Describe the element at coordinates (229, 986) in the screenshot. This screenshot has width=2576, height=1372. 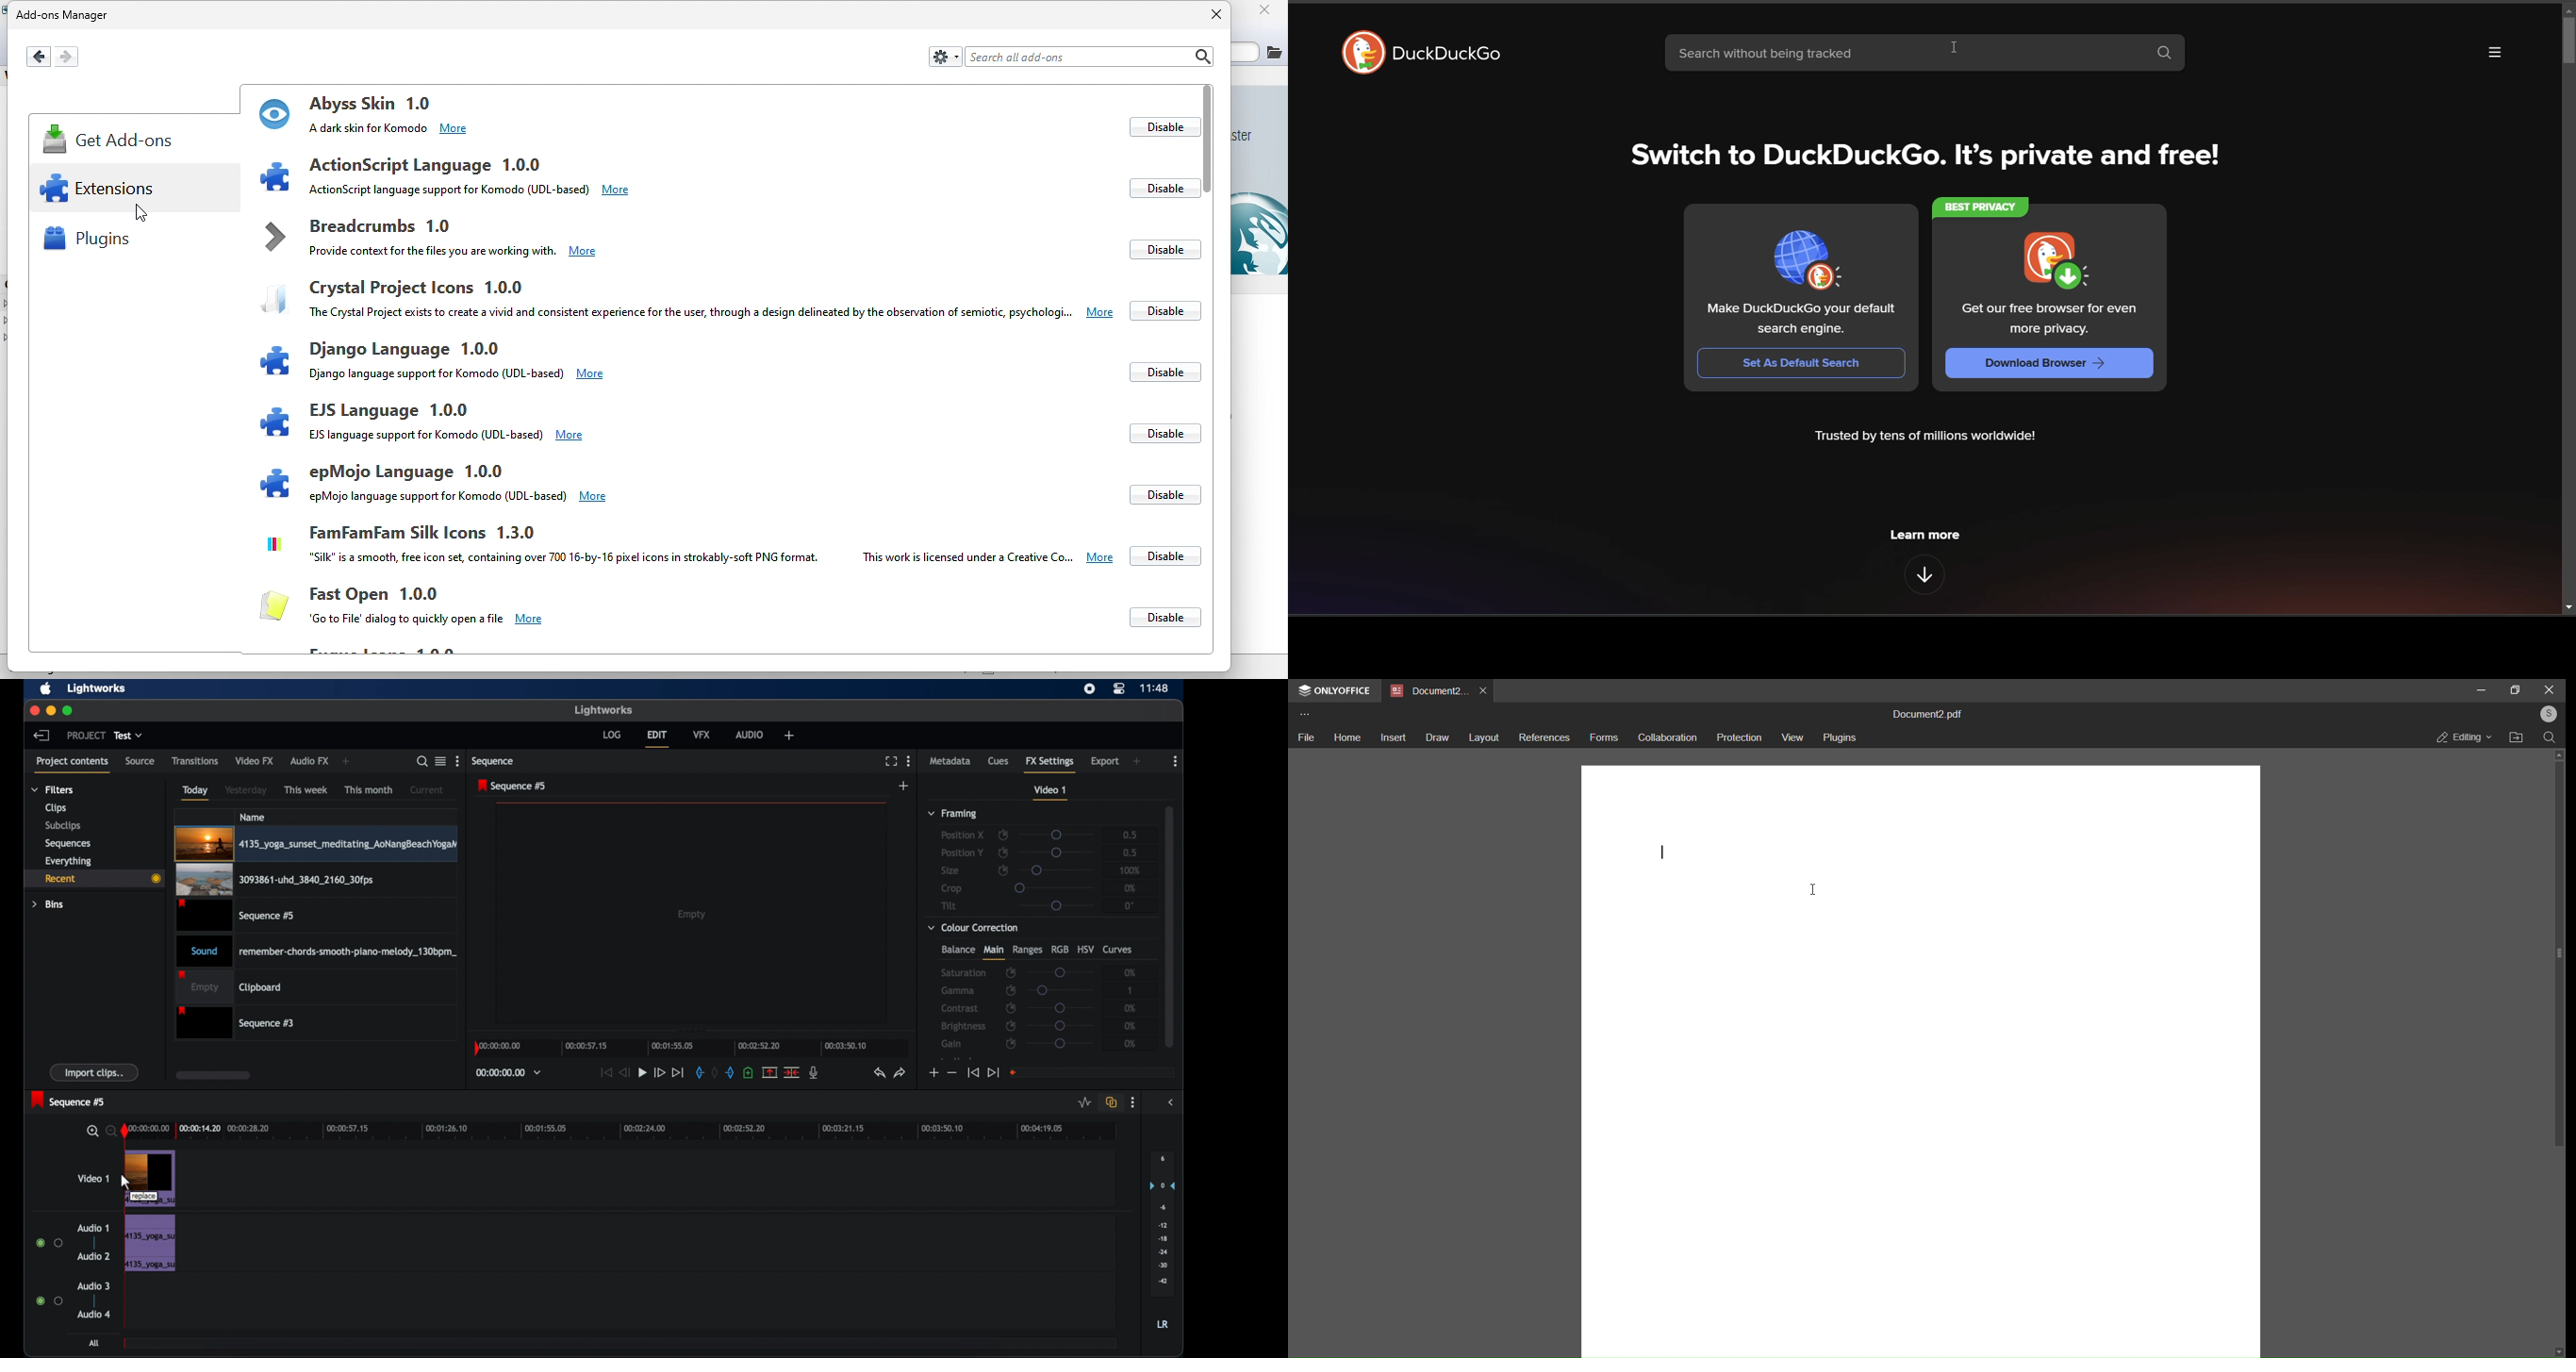
I see `empty` at that location.